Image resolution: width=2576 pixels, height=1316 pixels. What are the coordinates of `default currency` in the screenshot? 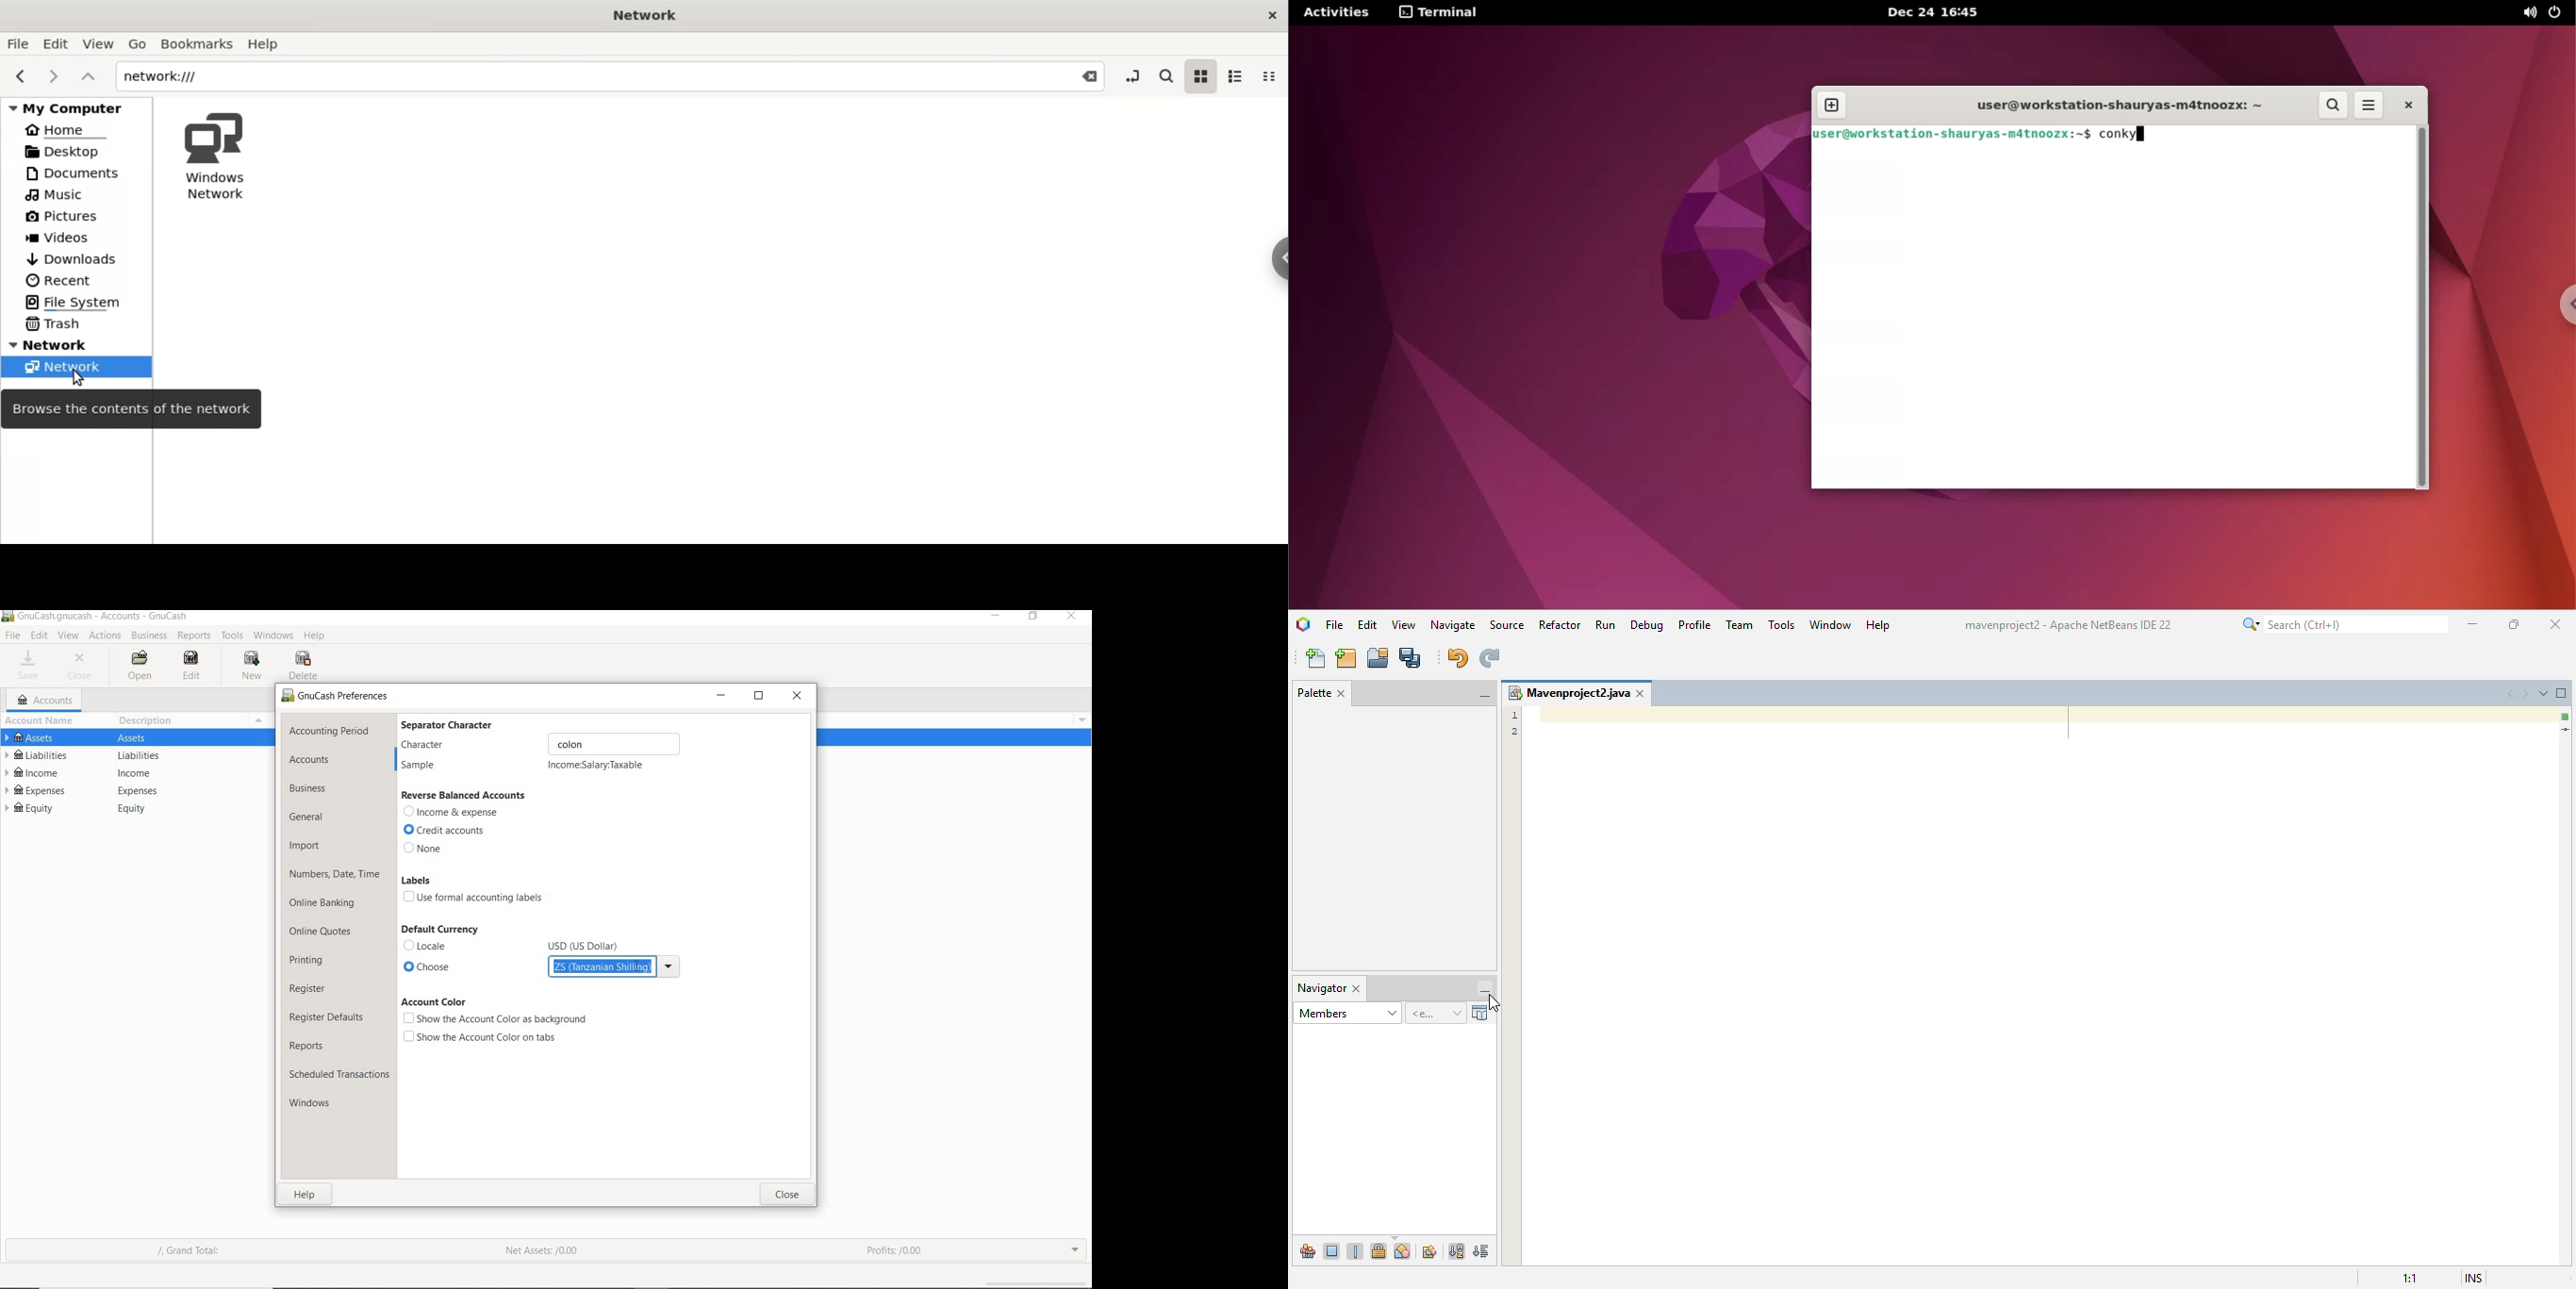 It's located at (439, 929).